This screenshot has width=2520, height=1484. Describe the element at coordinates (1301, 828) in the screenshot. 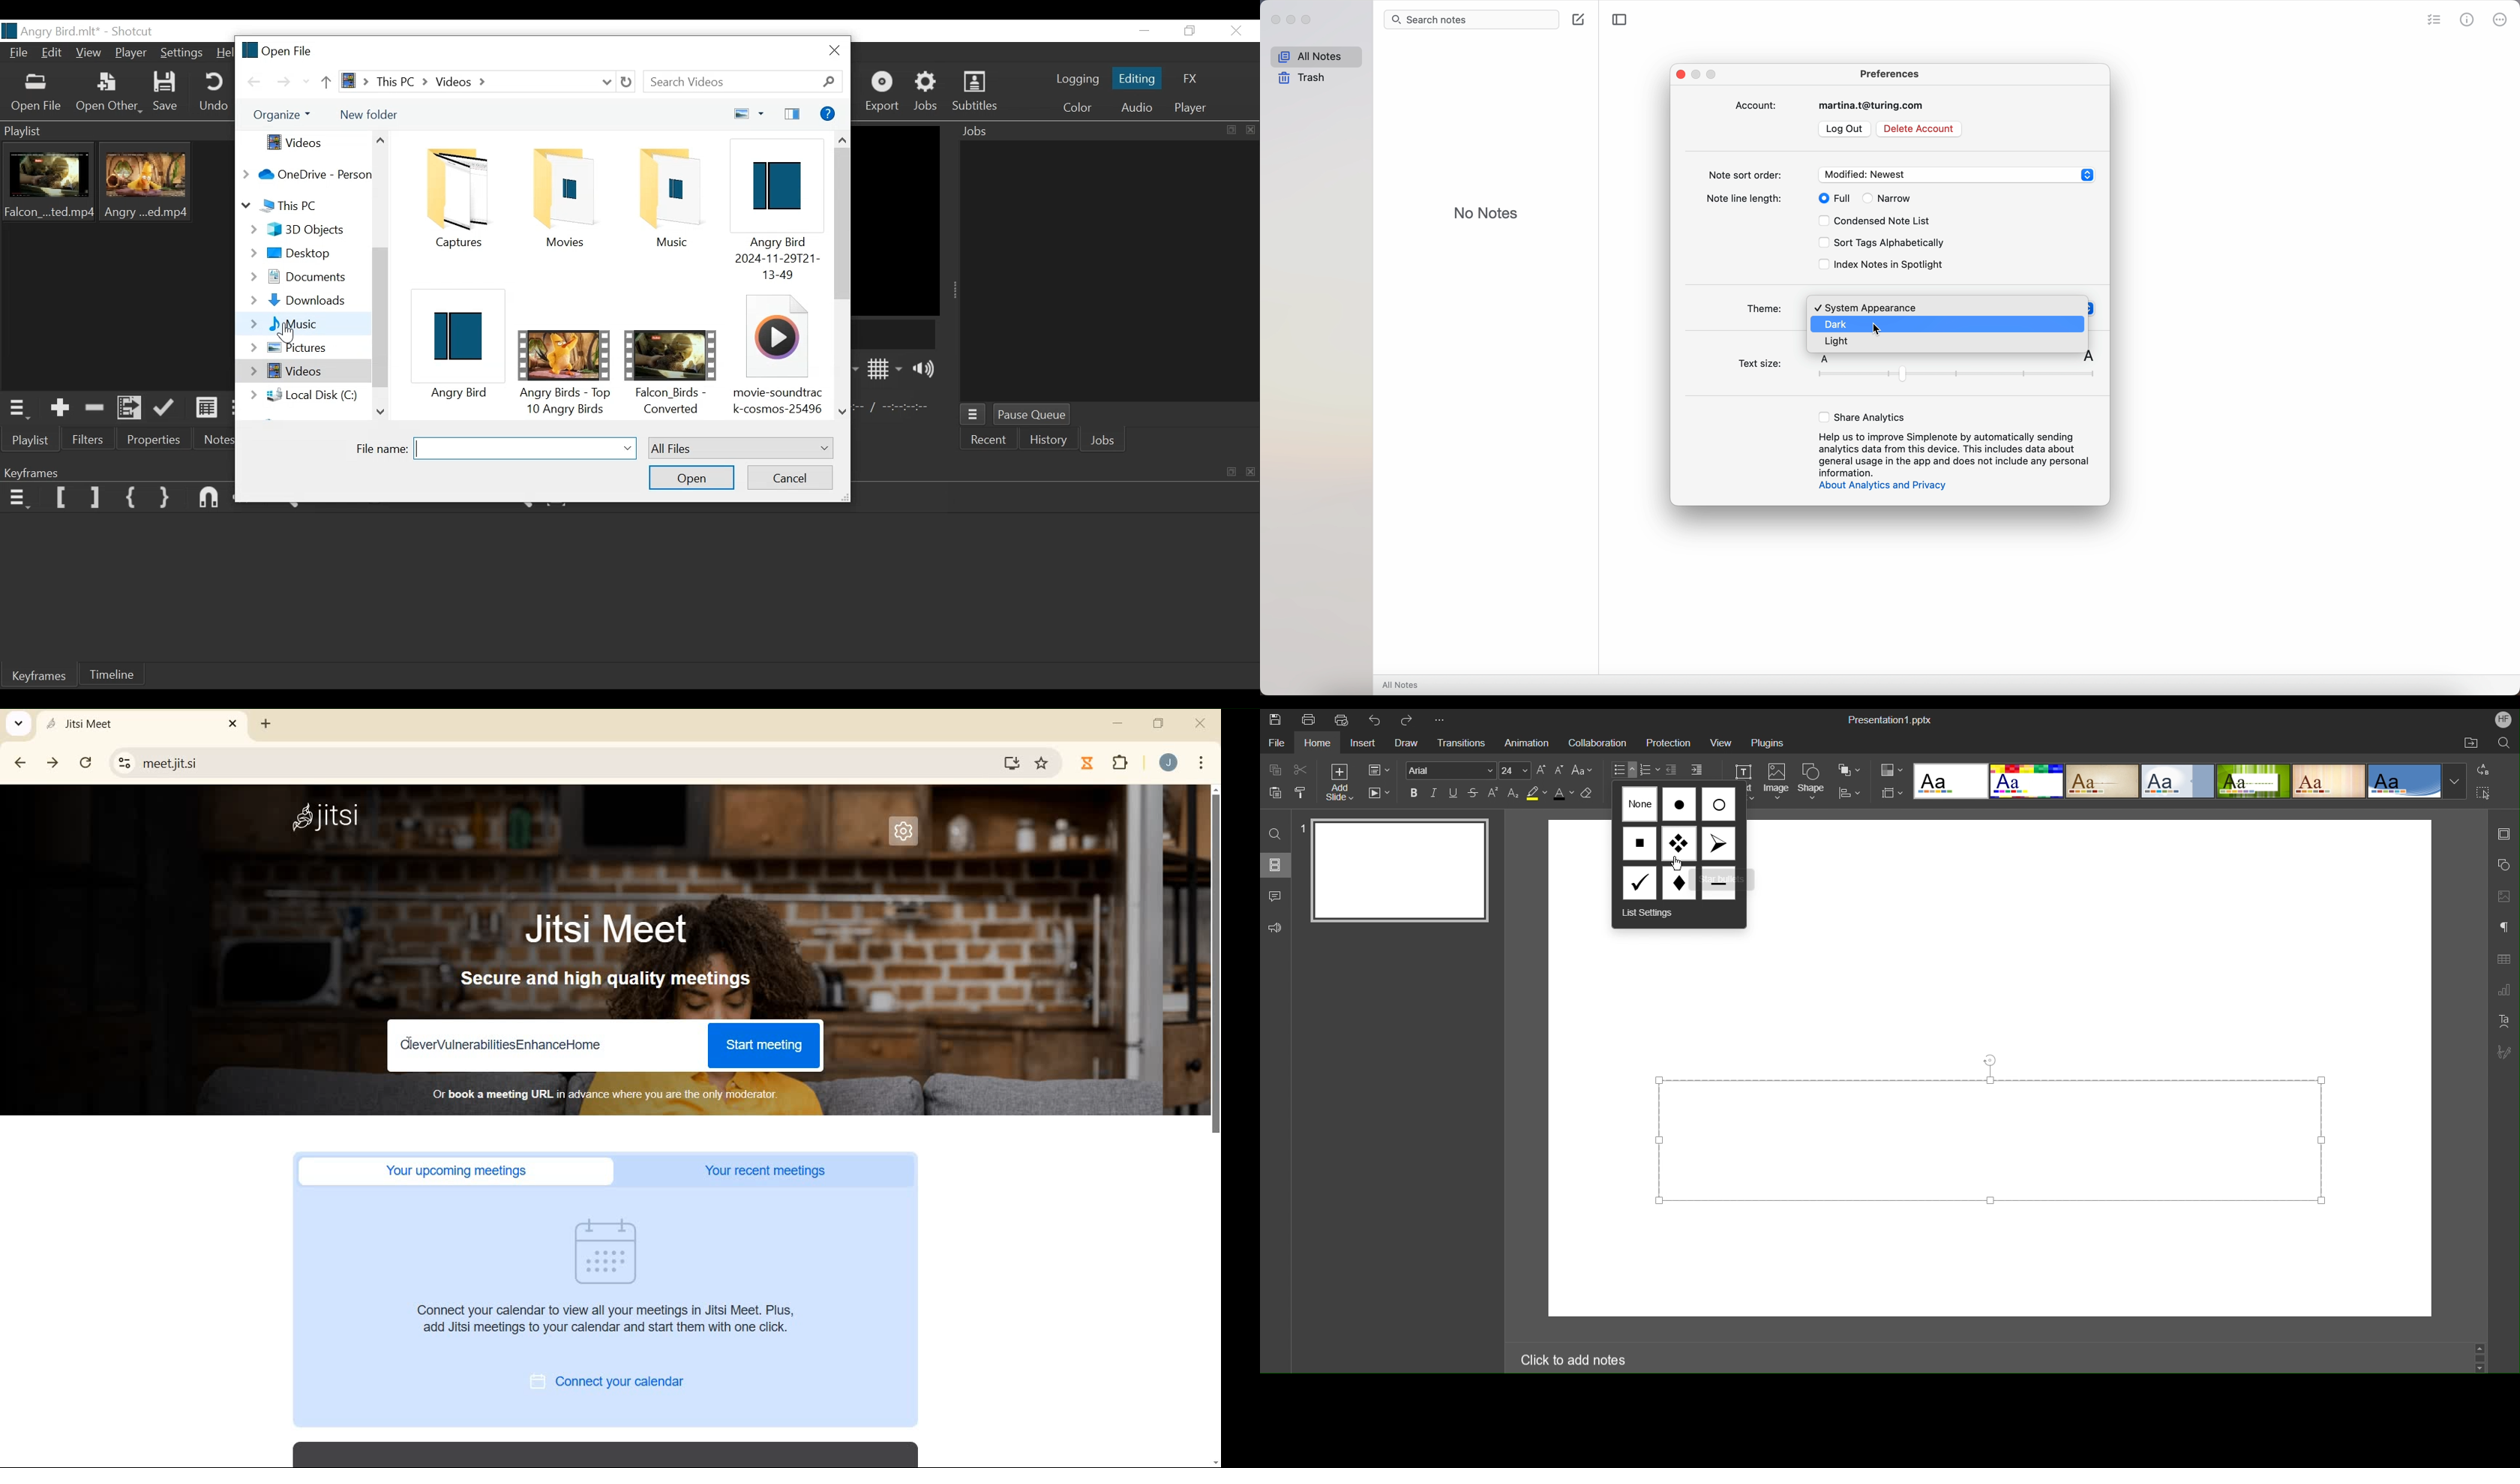

I see `slide number` at that location.